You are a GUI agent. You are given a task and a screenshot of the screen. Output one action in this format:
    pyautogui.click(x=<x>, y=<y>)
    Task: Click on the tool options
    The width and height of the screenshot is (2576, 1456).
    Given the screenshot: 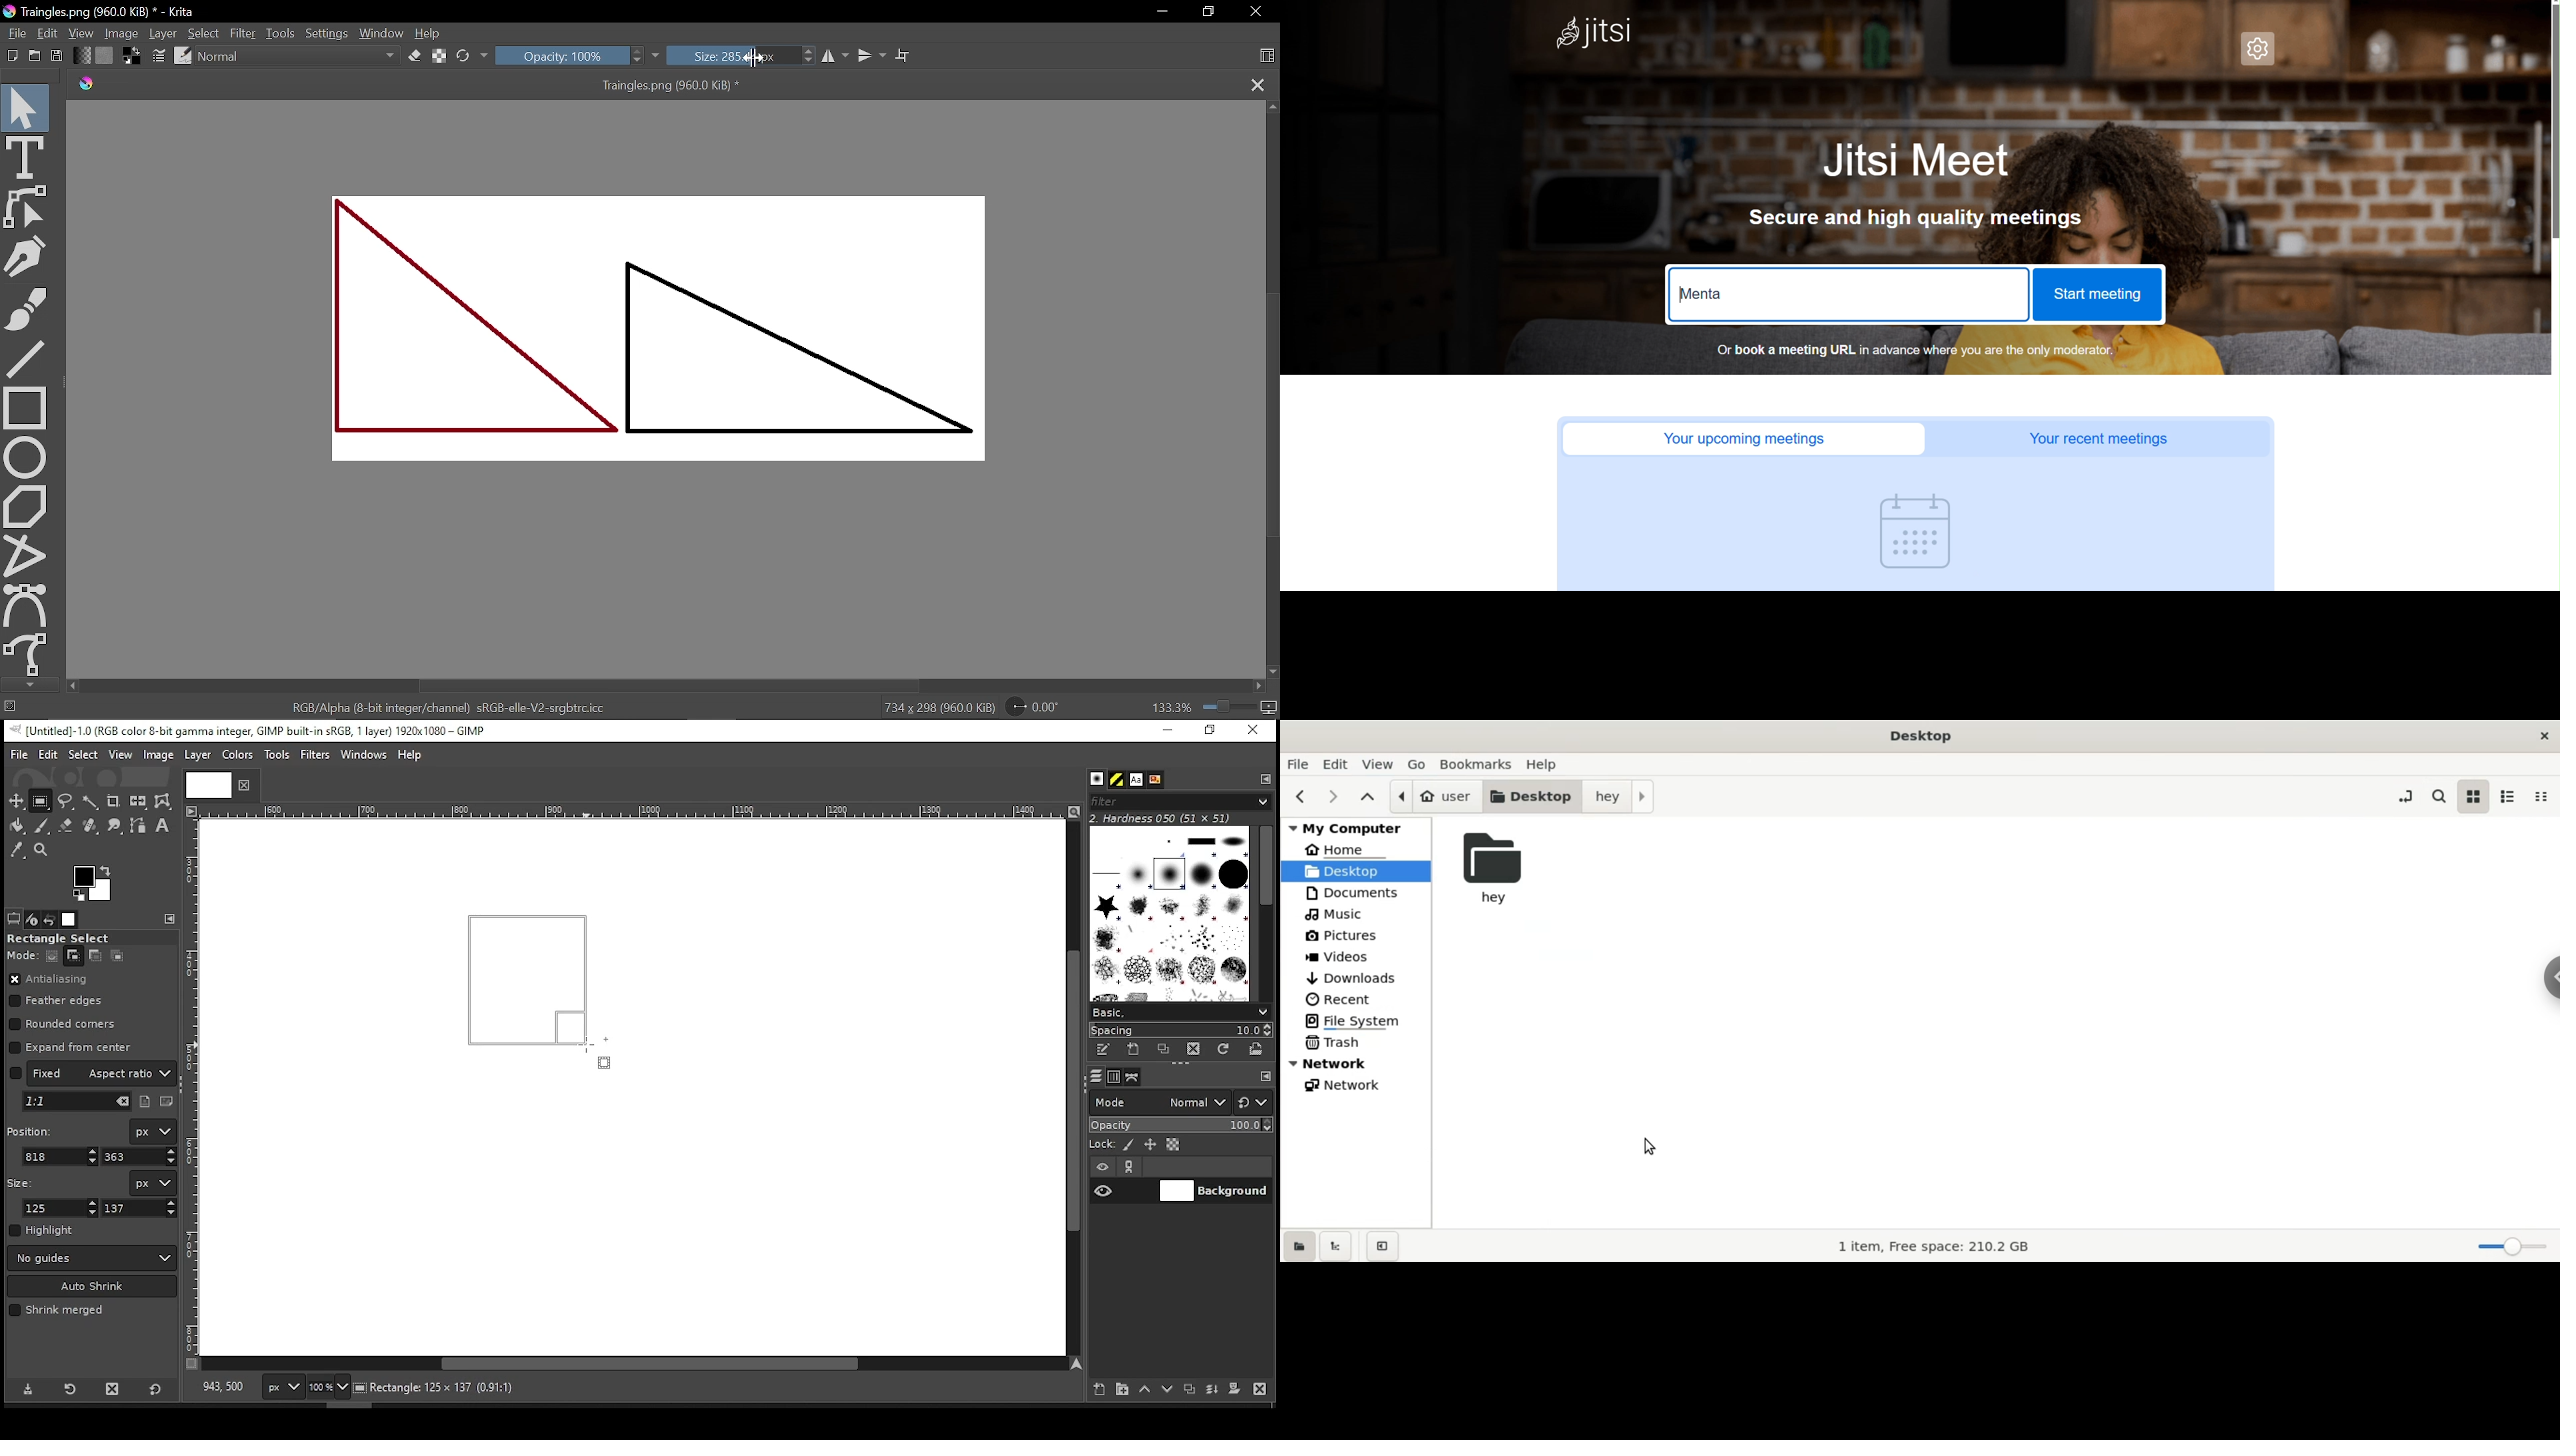 What is the action you would take?
    pyautogui.click(x=14, y=918)
    